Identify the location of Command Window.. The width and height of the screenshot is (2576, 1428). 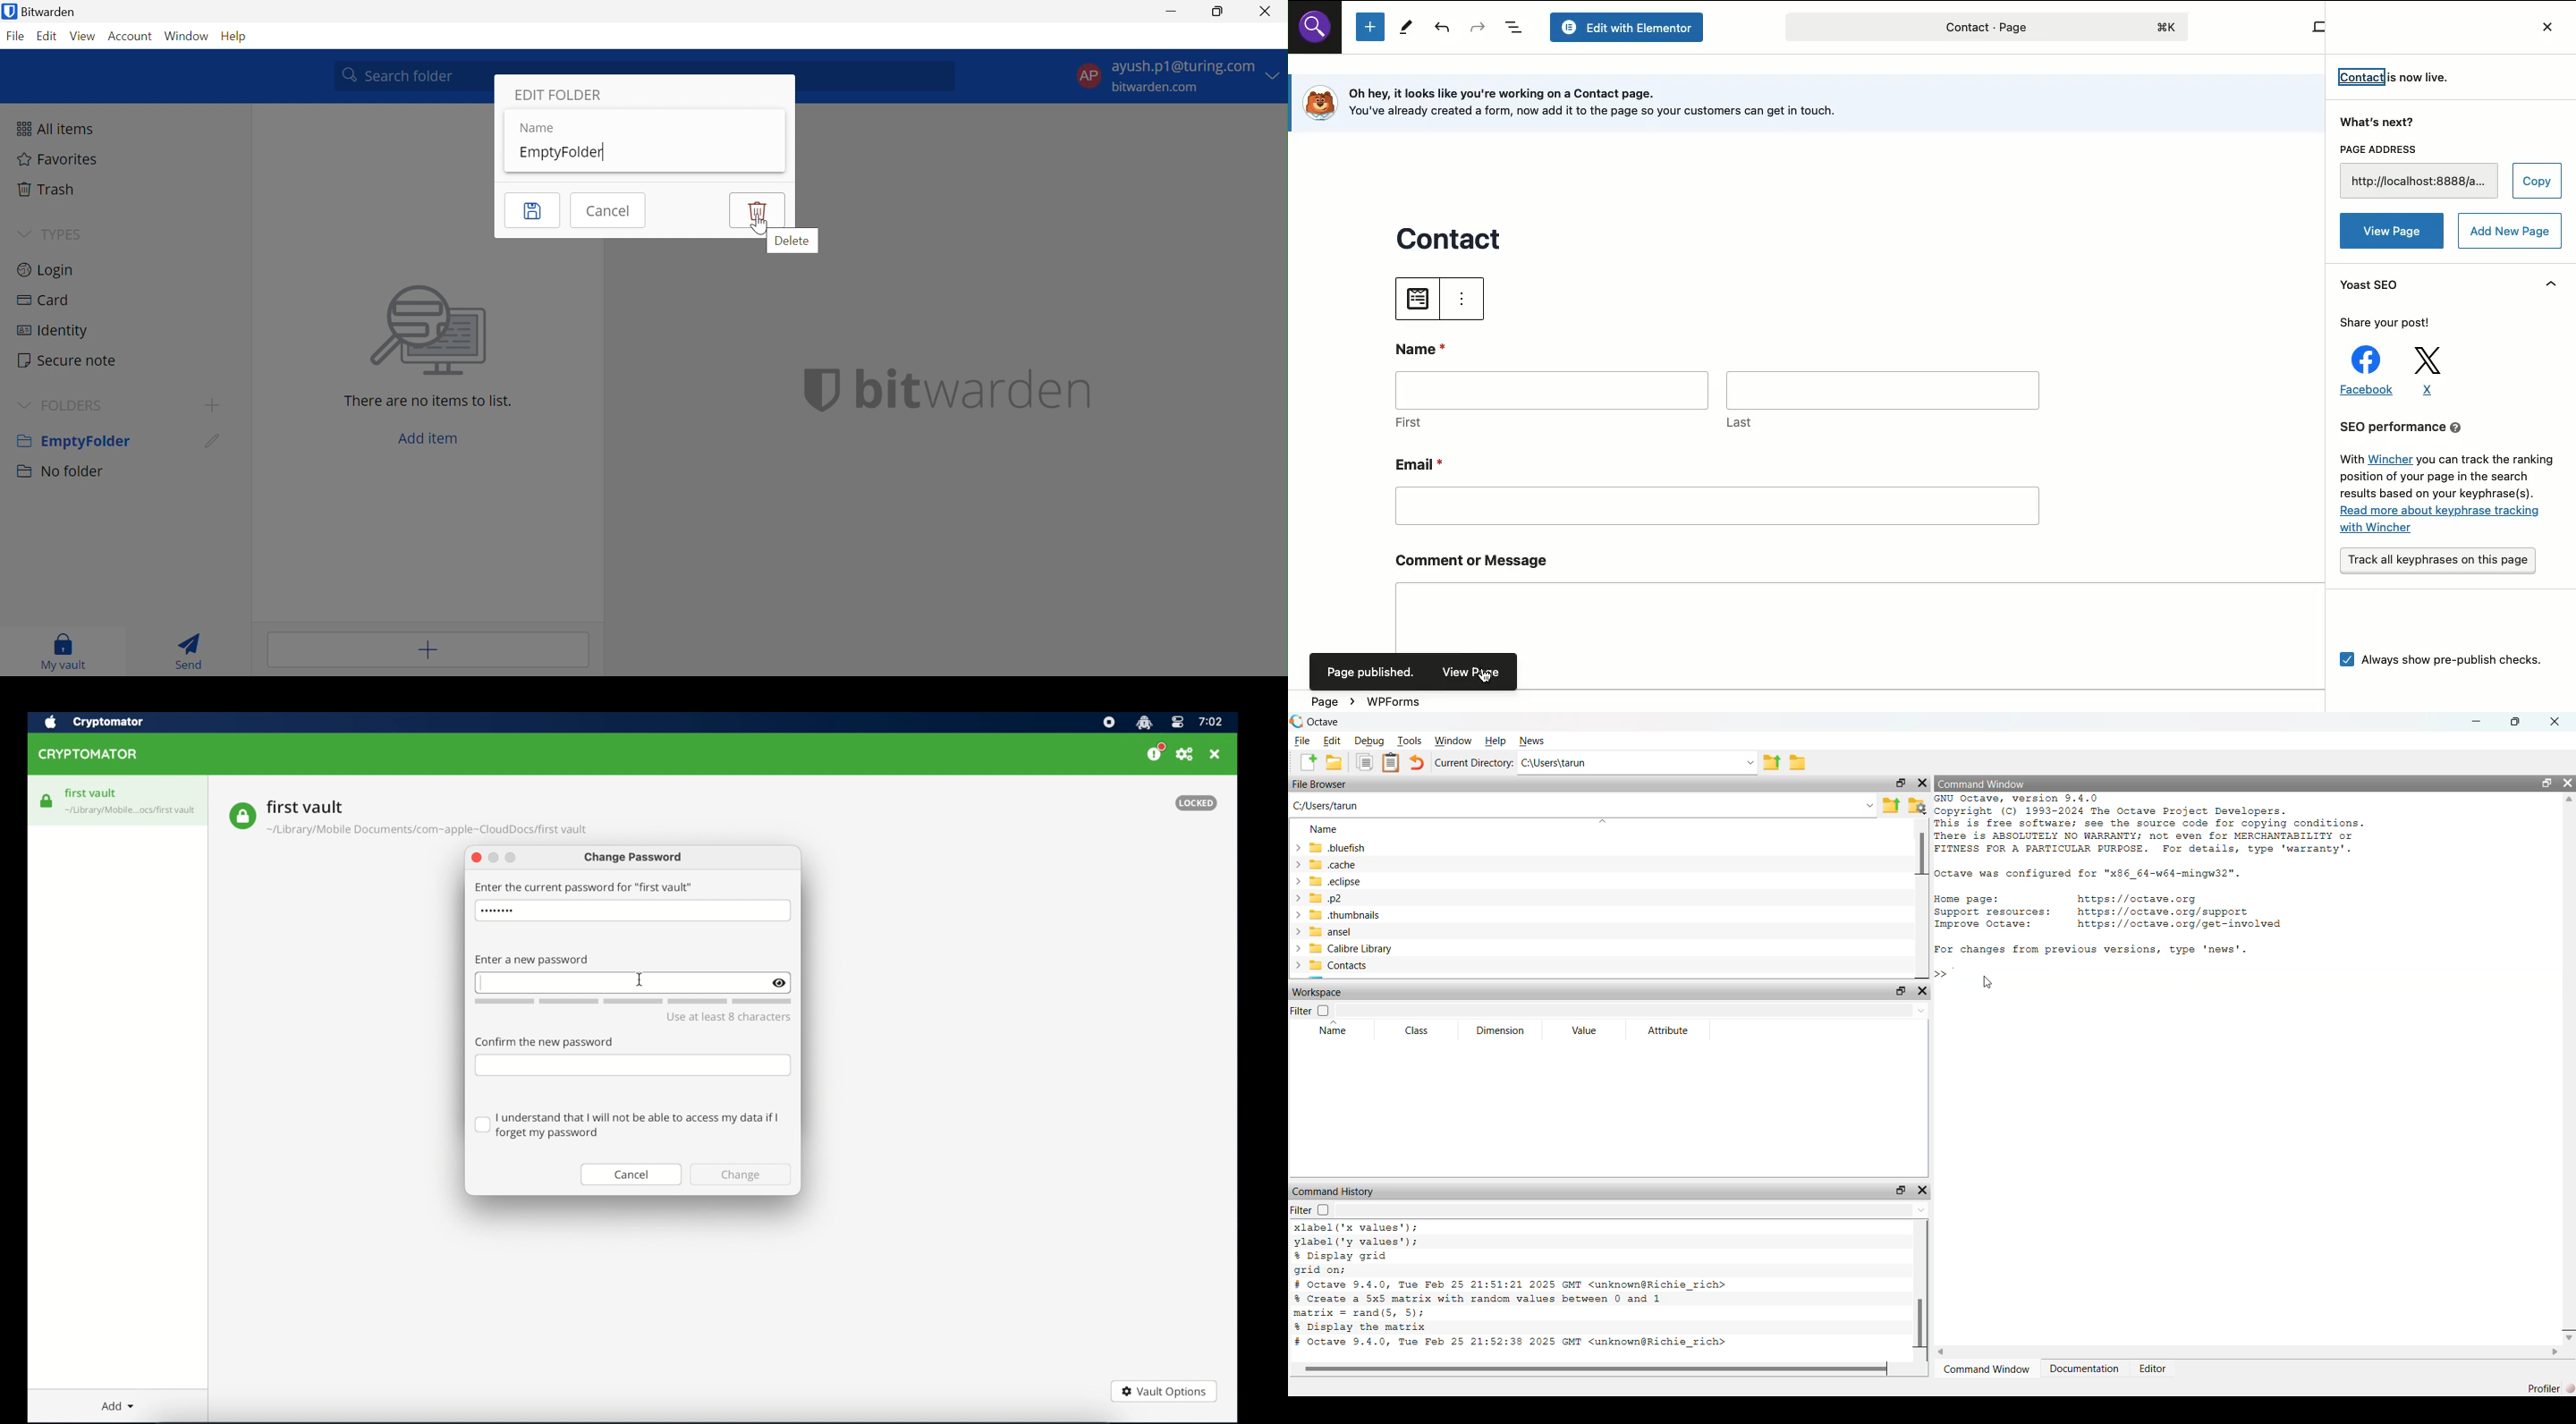
(1981, 781).